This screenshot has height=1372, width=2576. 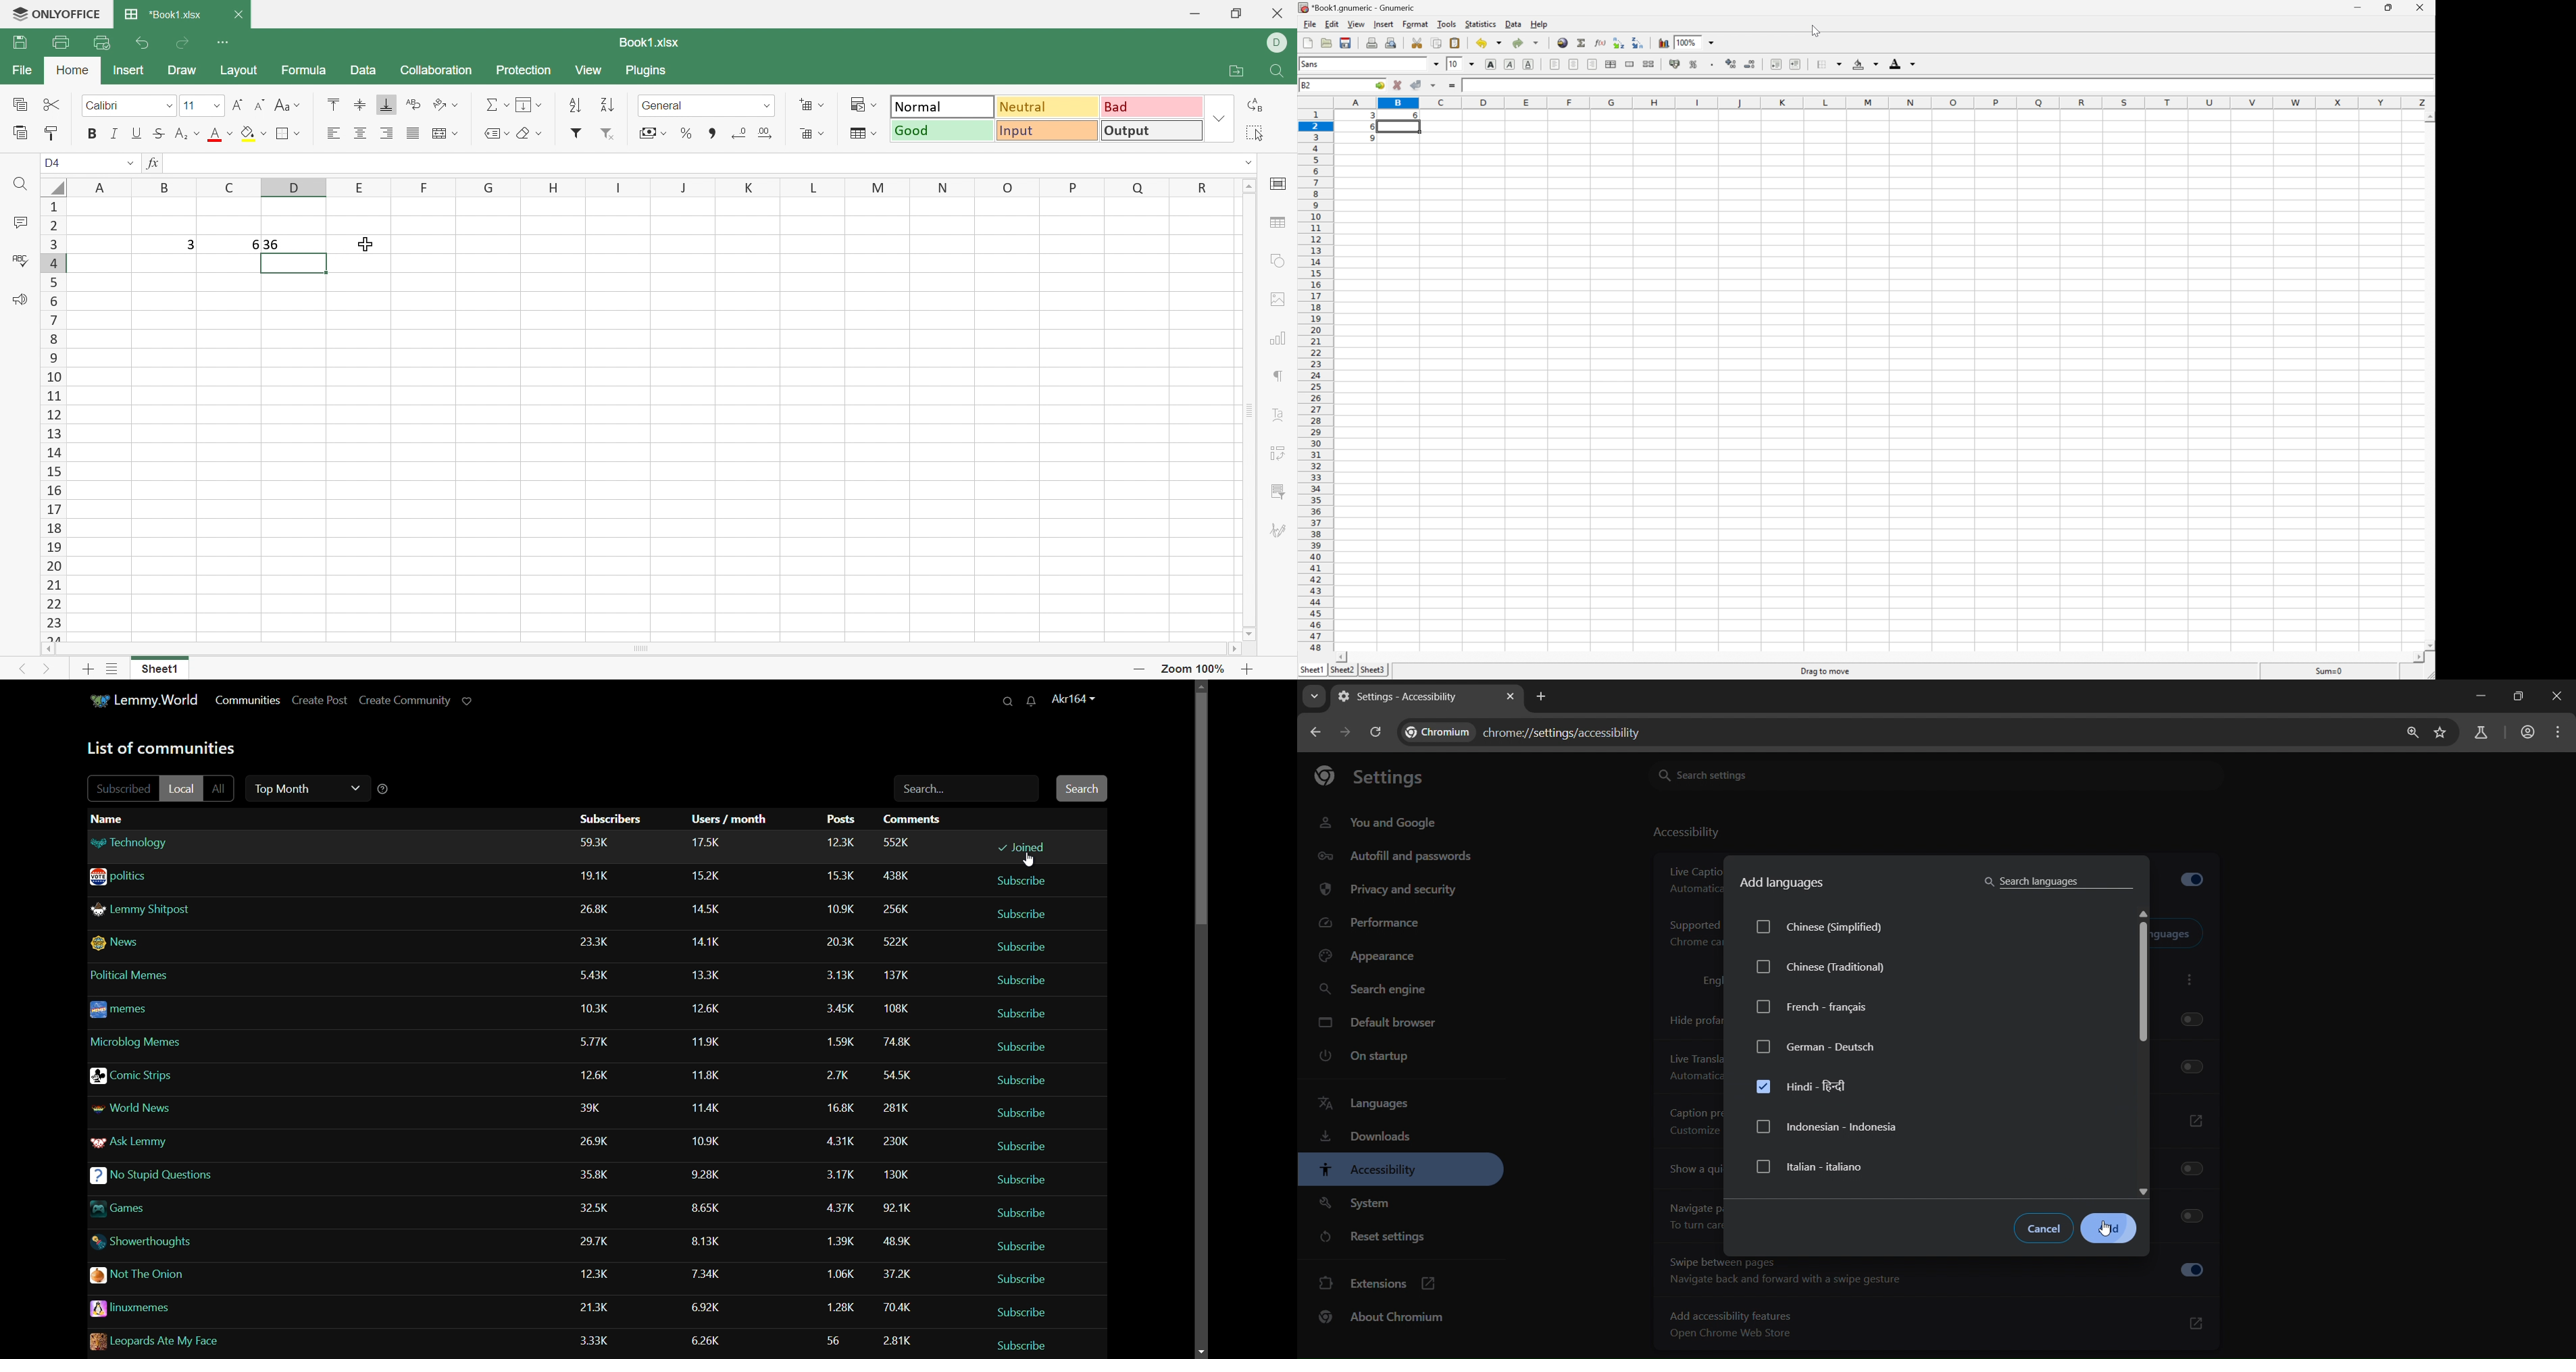 I want to click on support lemmy, so click(x=466, y=700).